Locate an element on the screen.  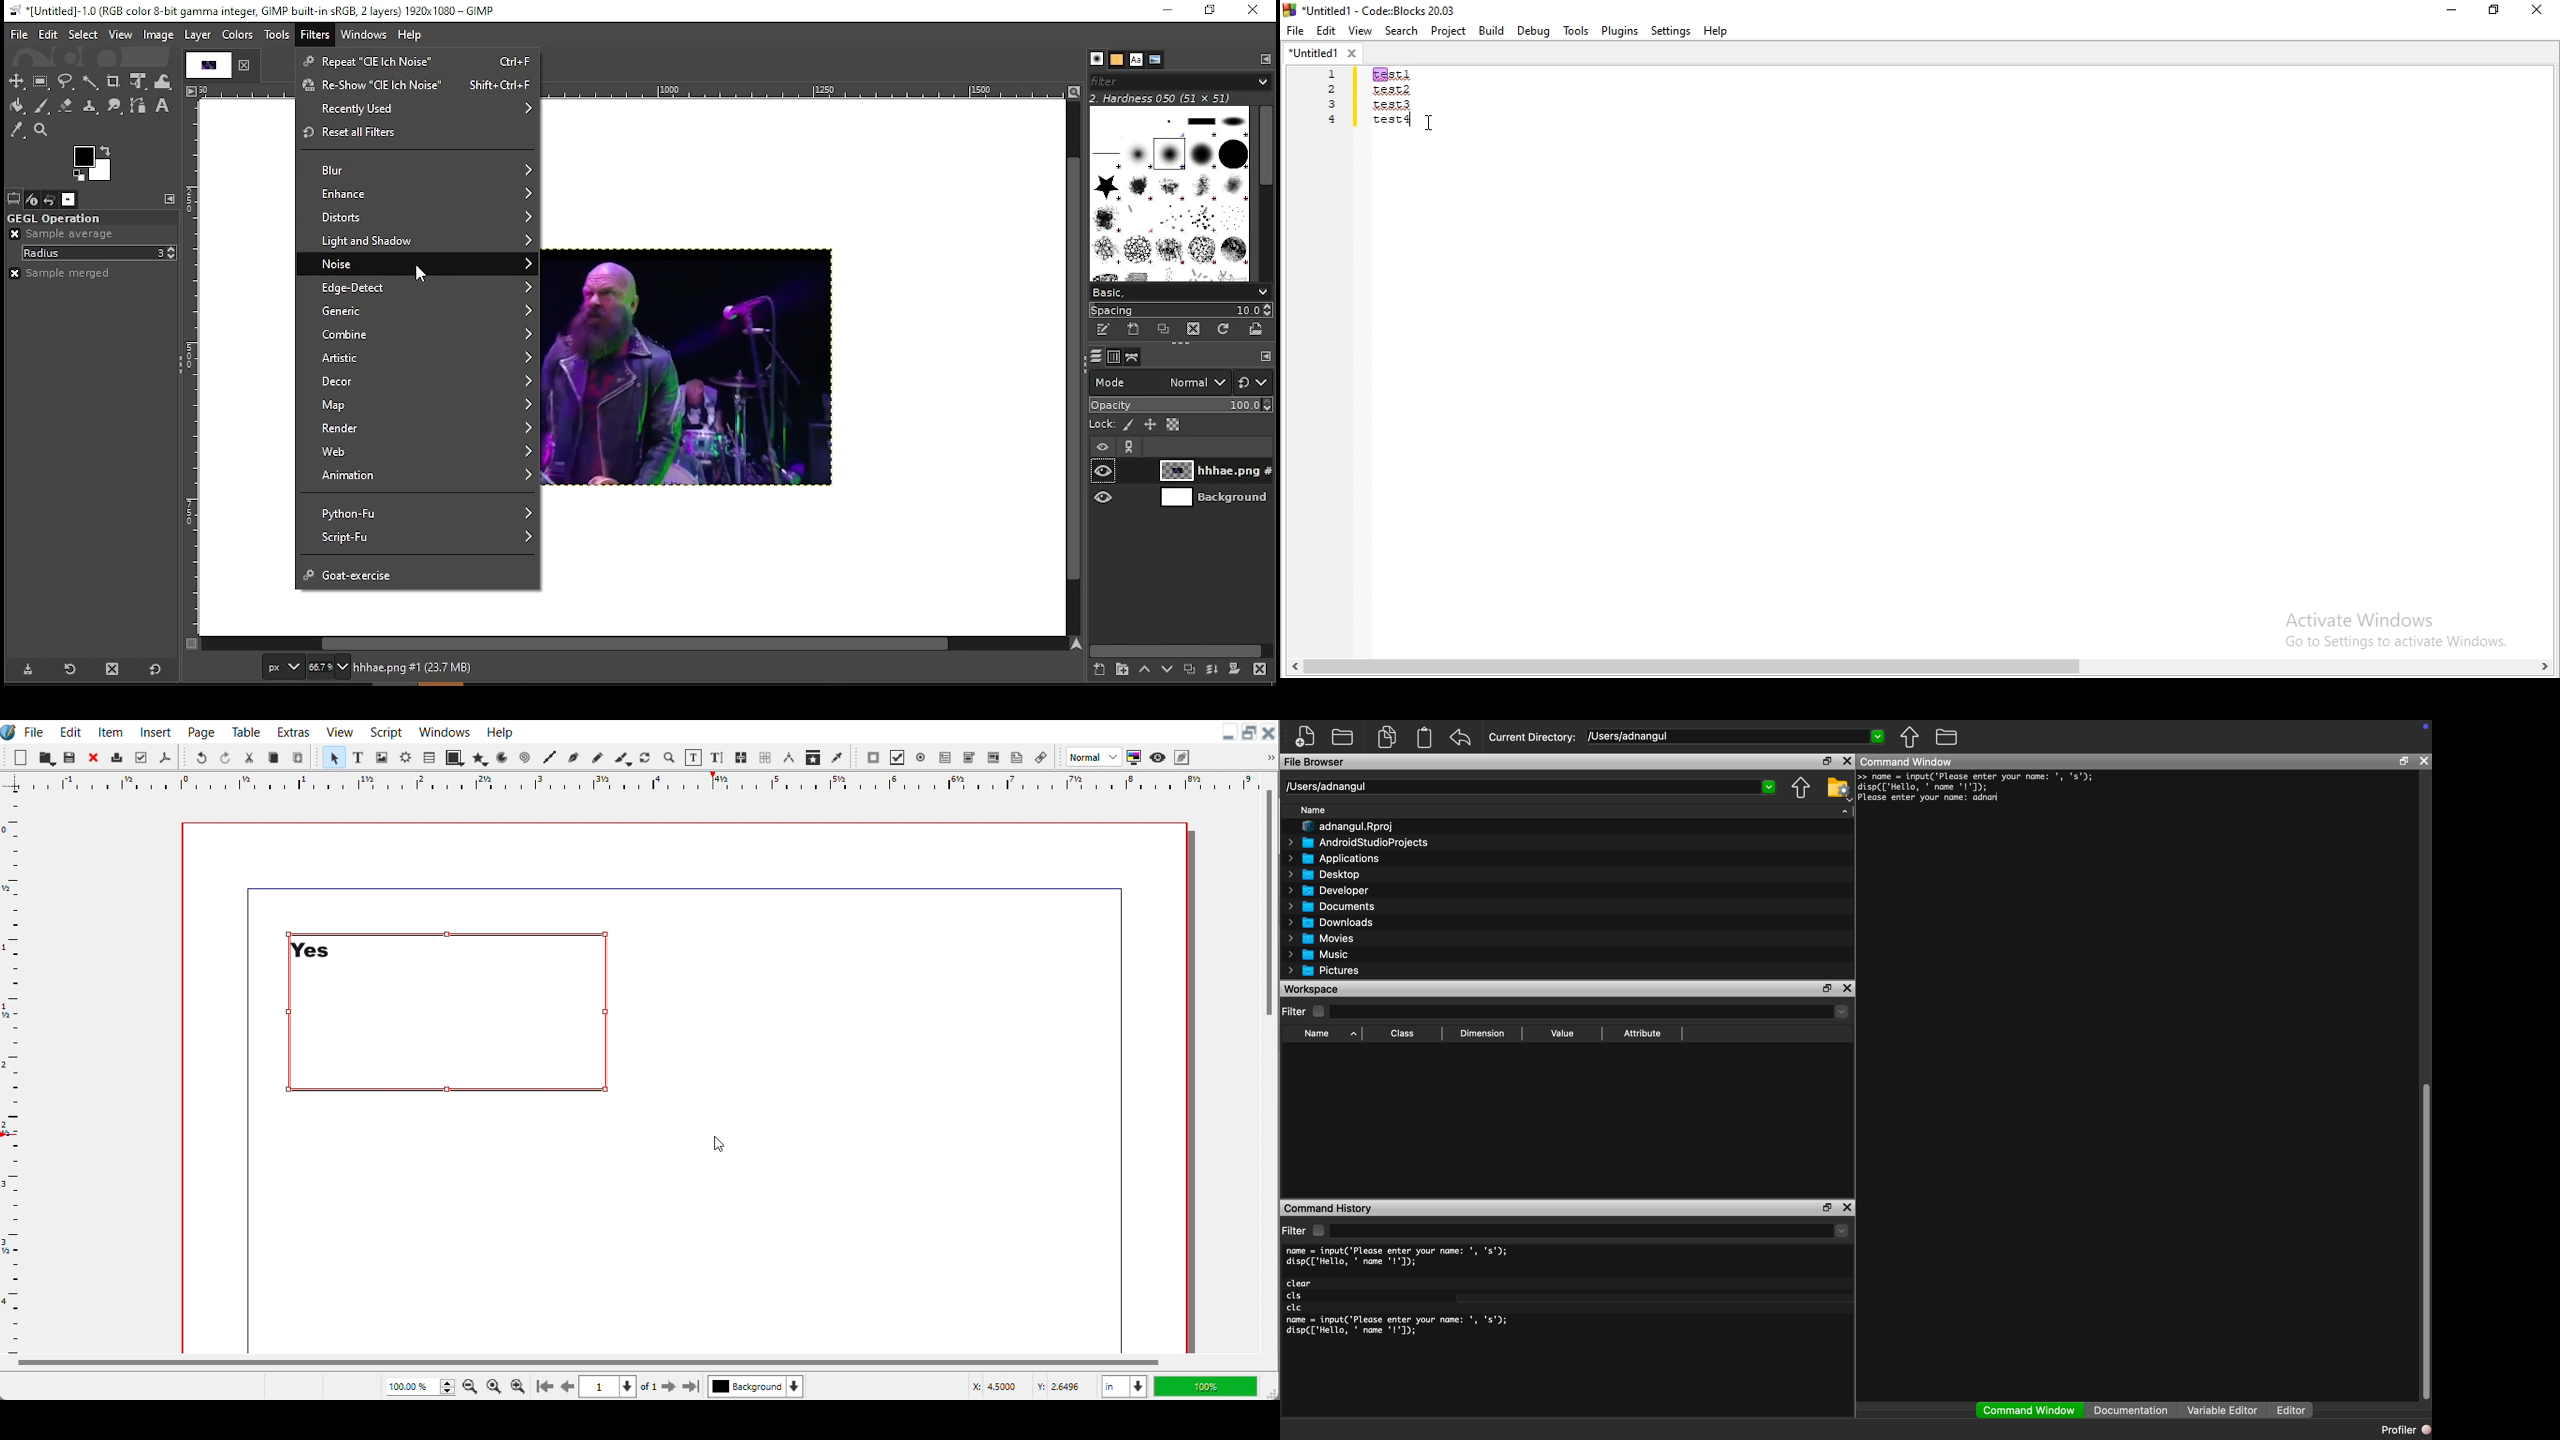
Close is located at coordinates (94, 757).